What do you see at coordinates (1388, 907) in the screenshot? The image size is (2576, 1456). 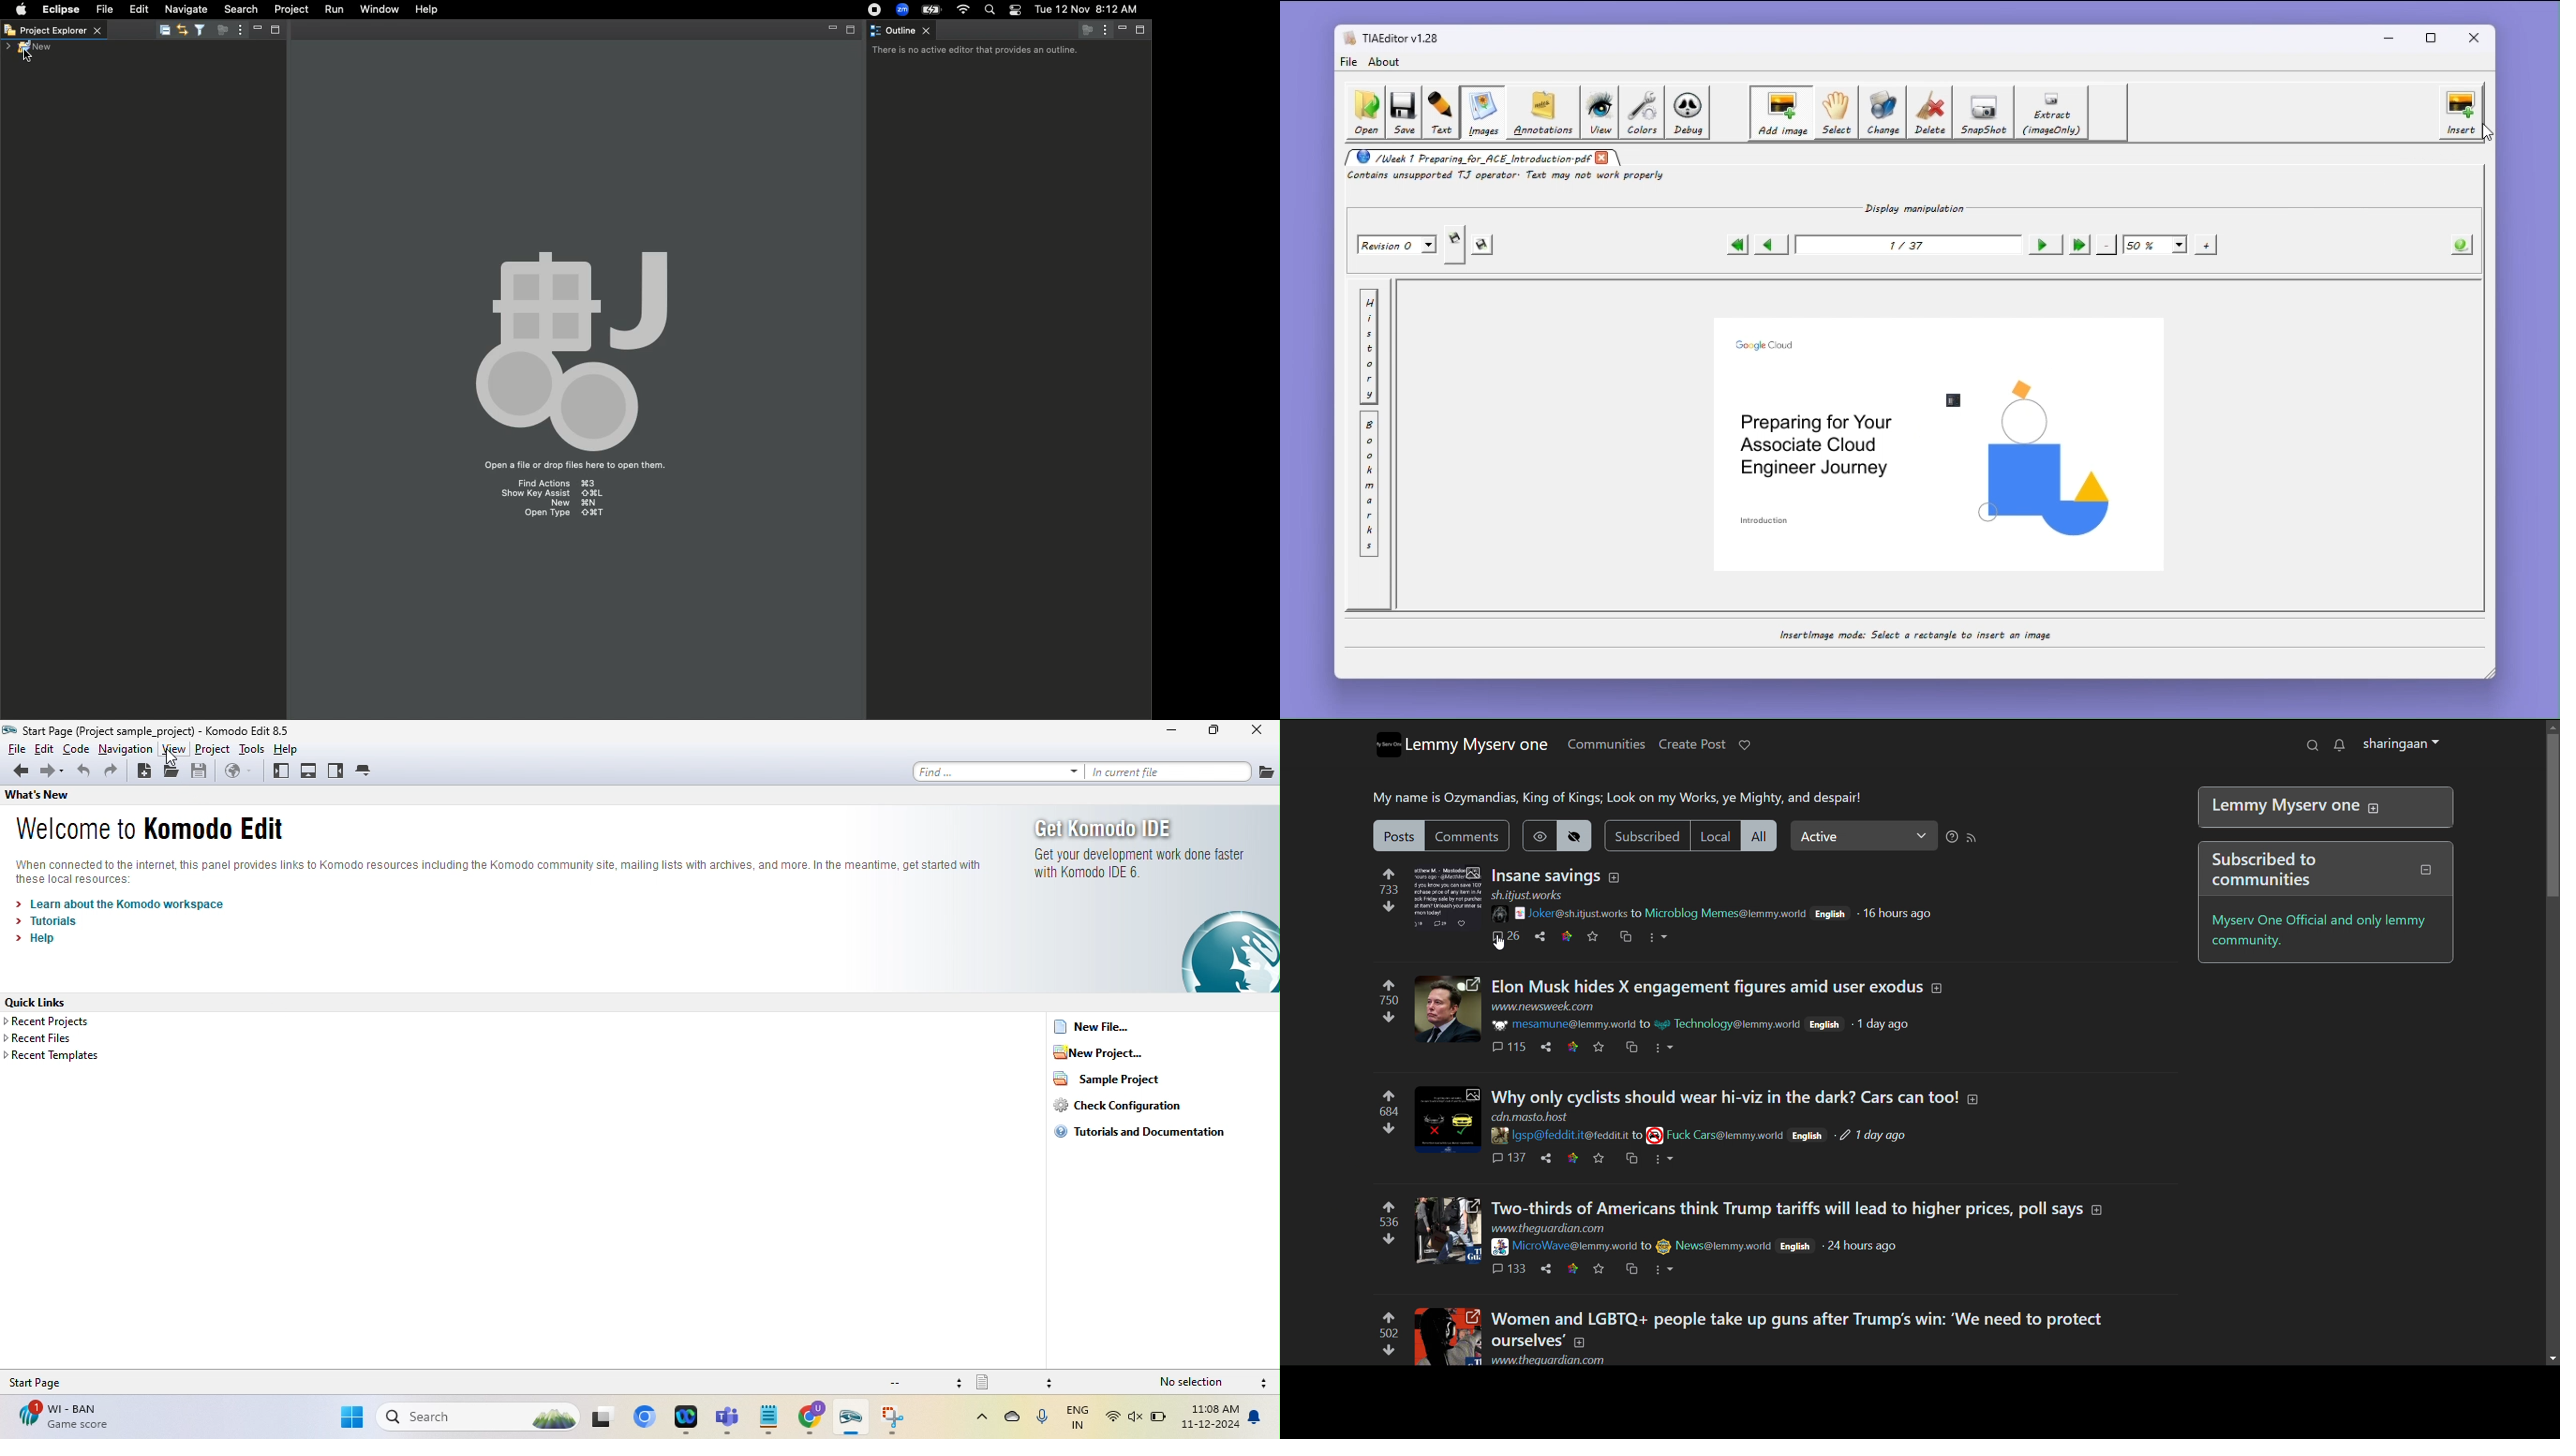 I see ` downvotes` at bounding box center [1388, 907].